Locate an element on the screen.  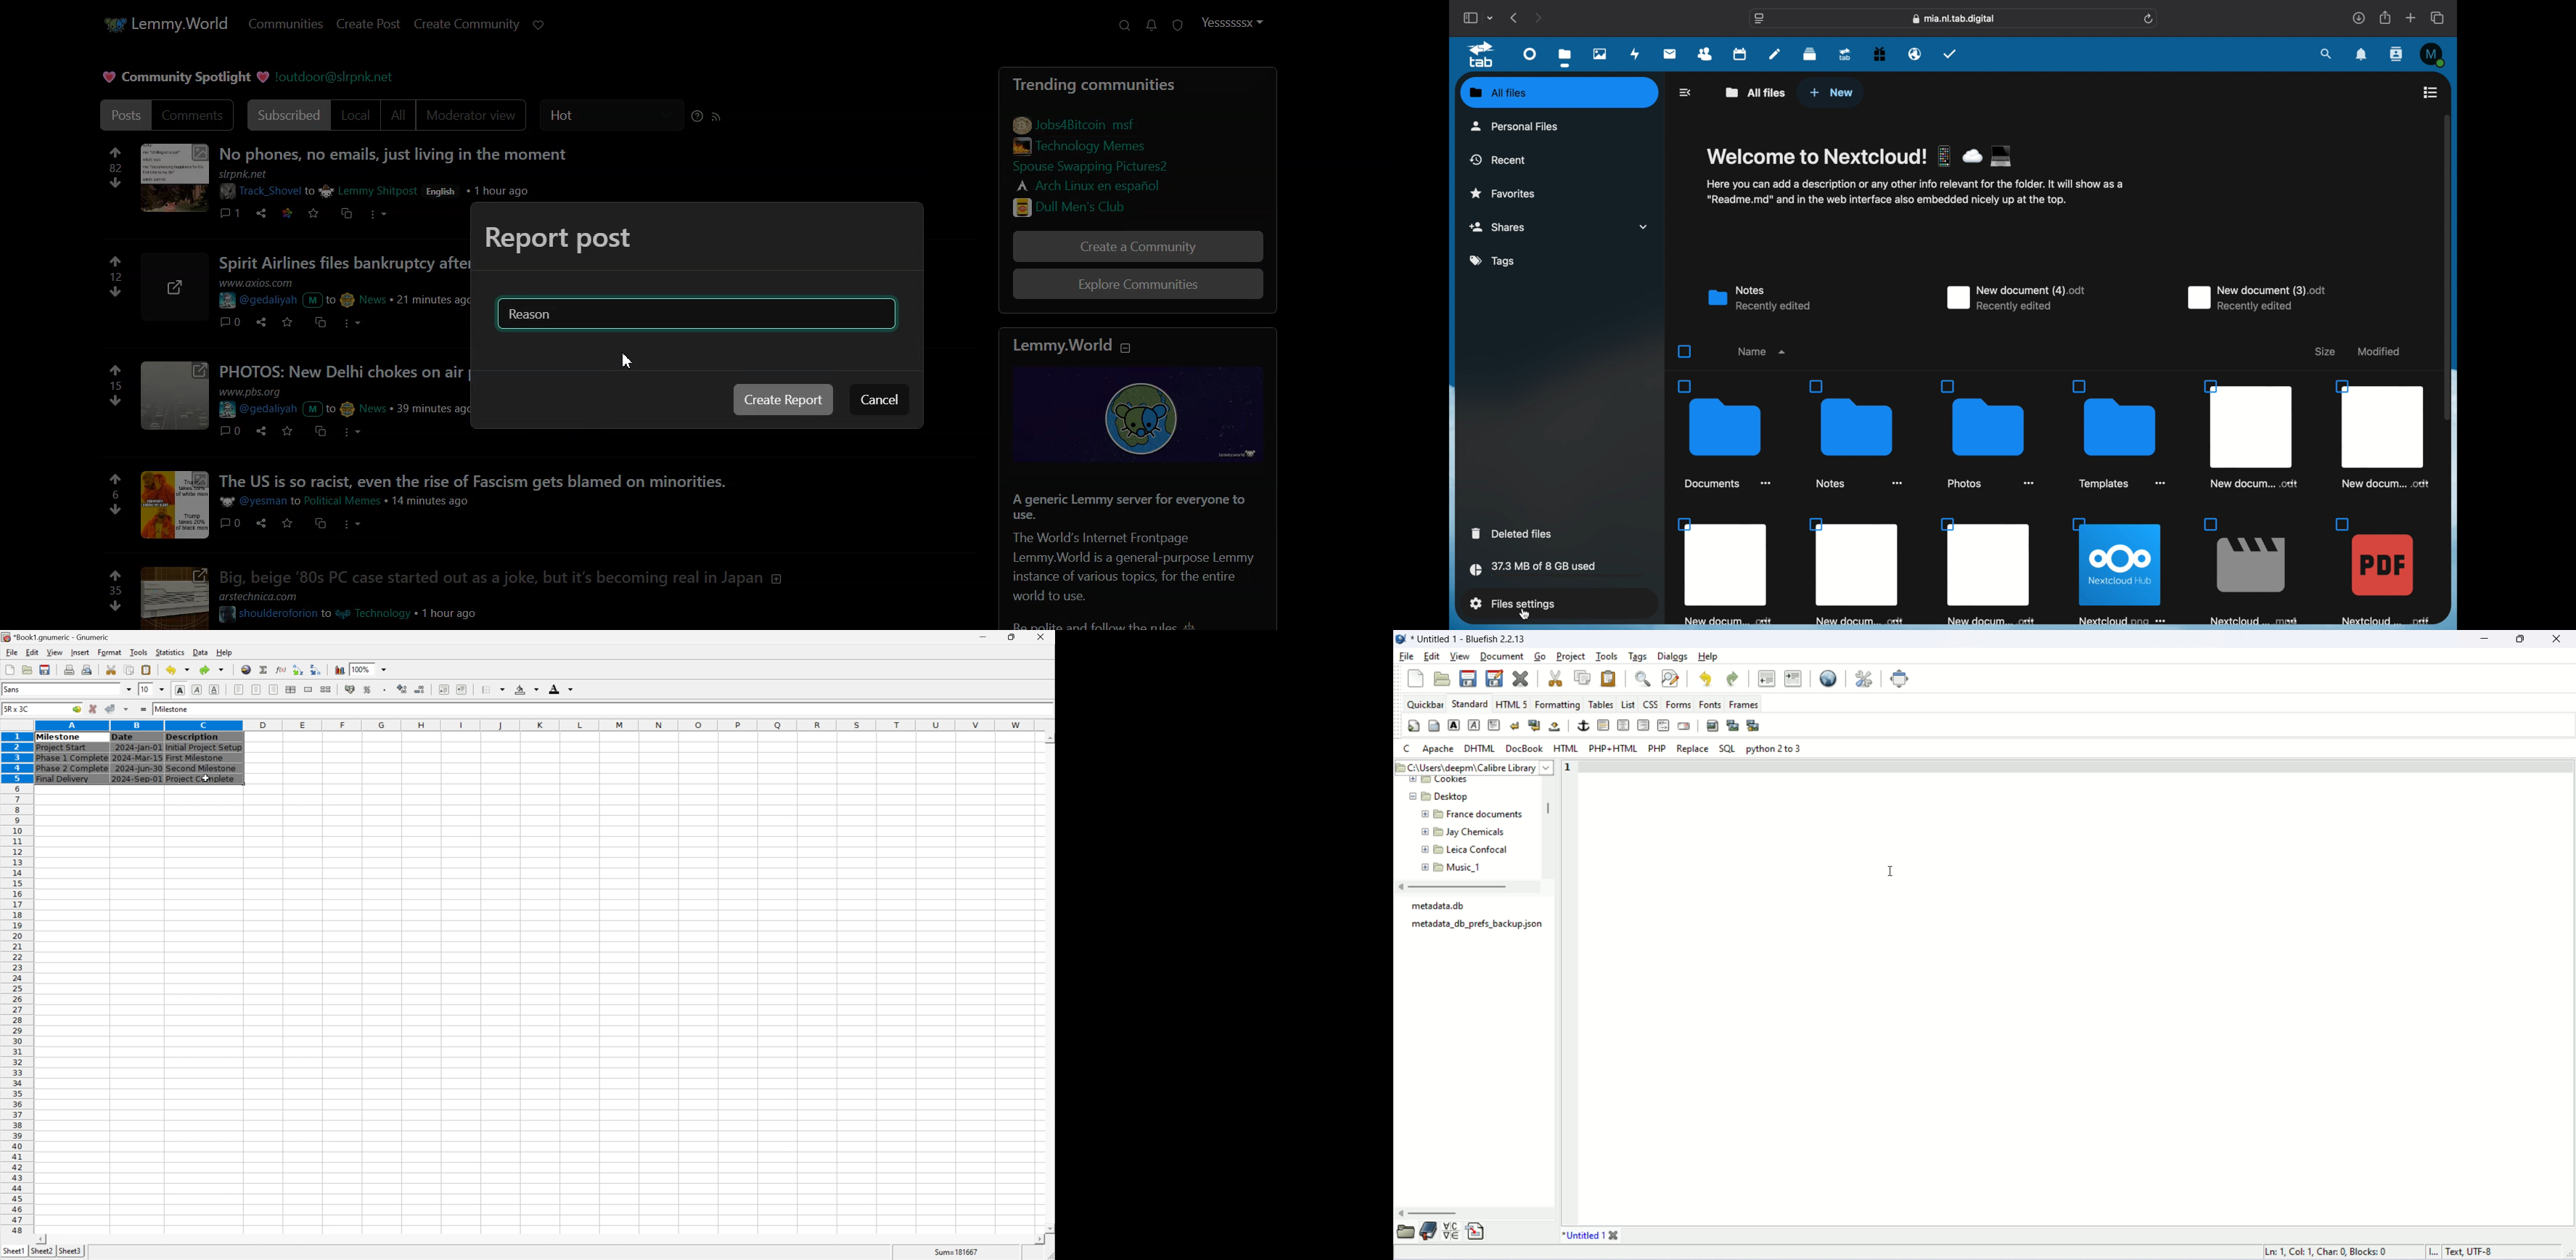
sheet2 is located at coordinates (40, 1253).